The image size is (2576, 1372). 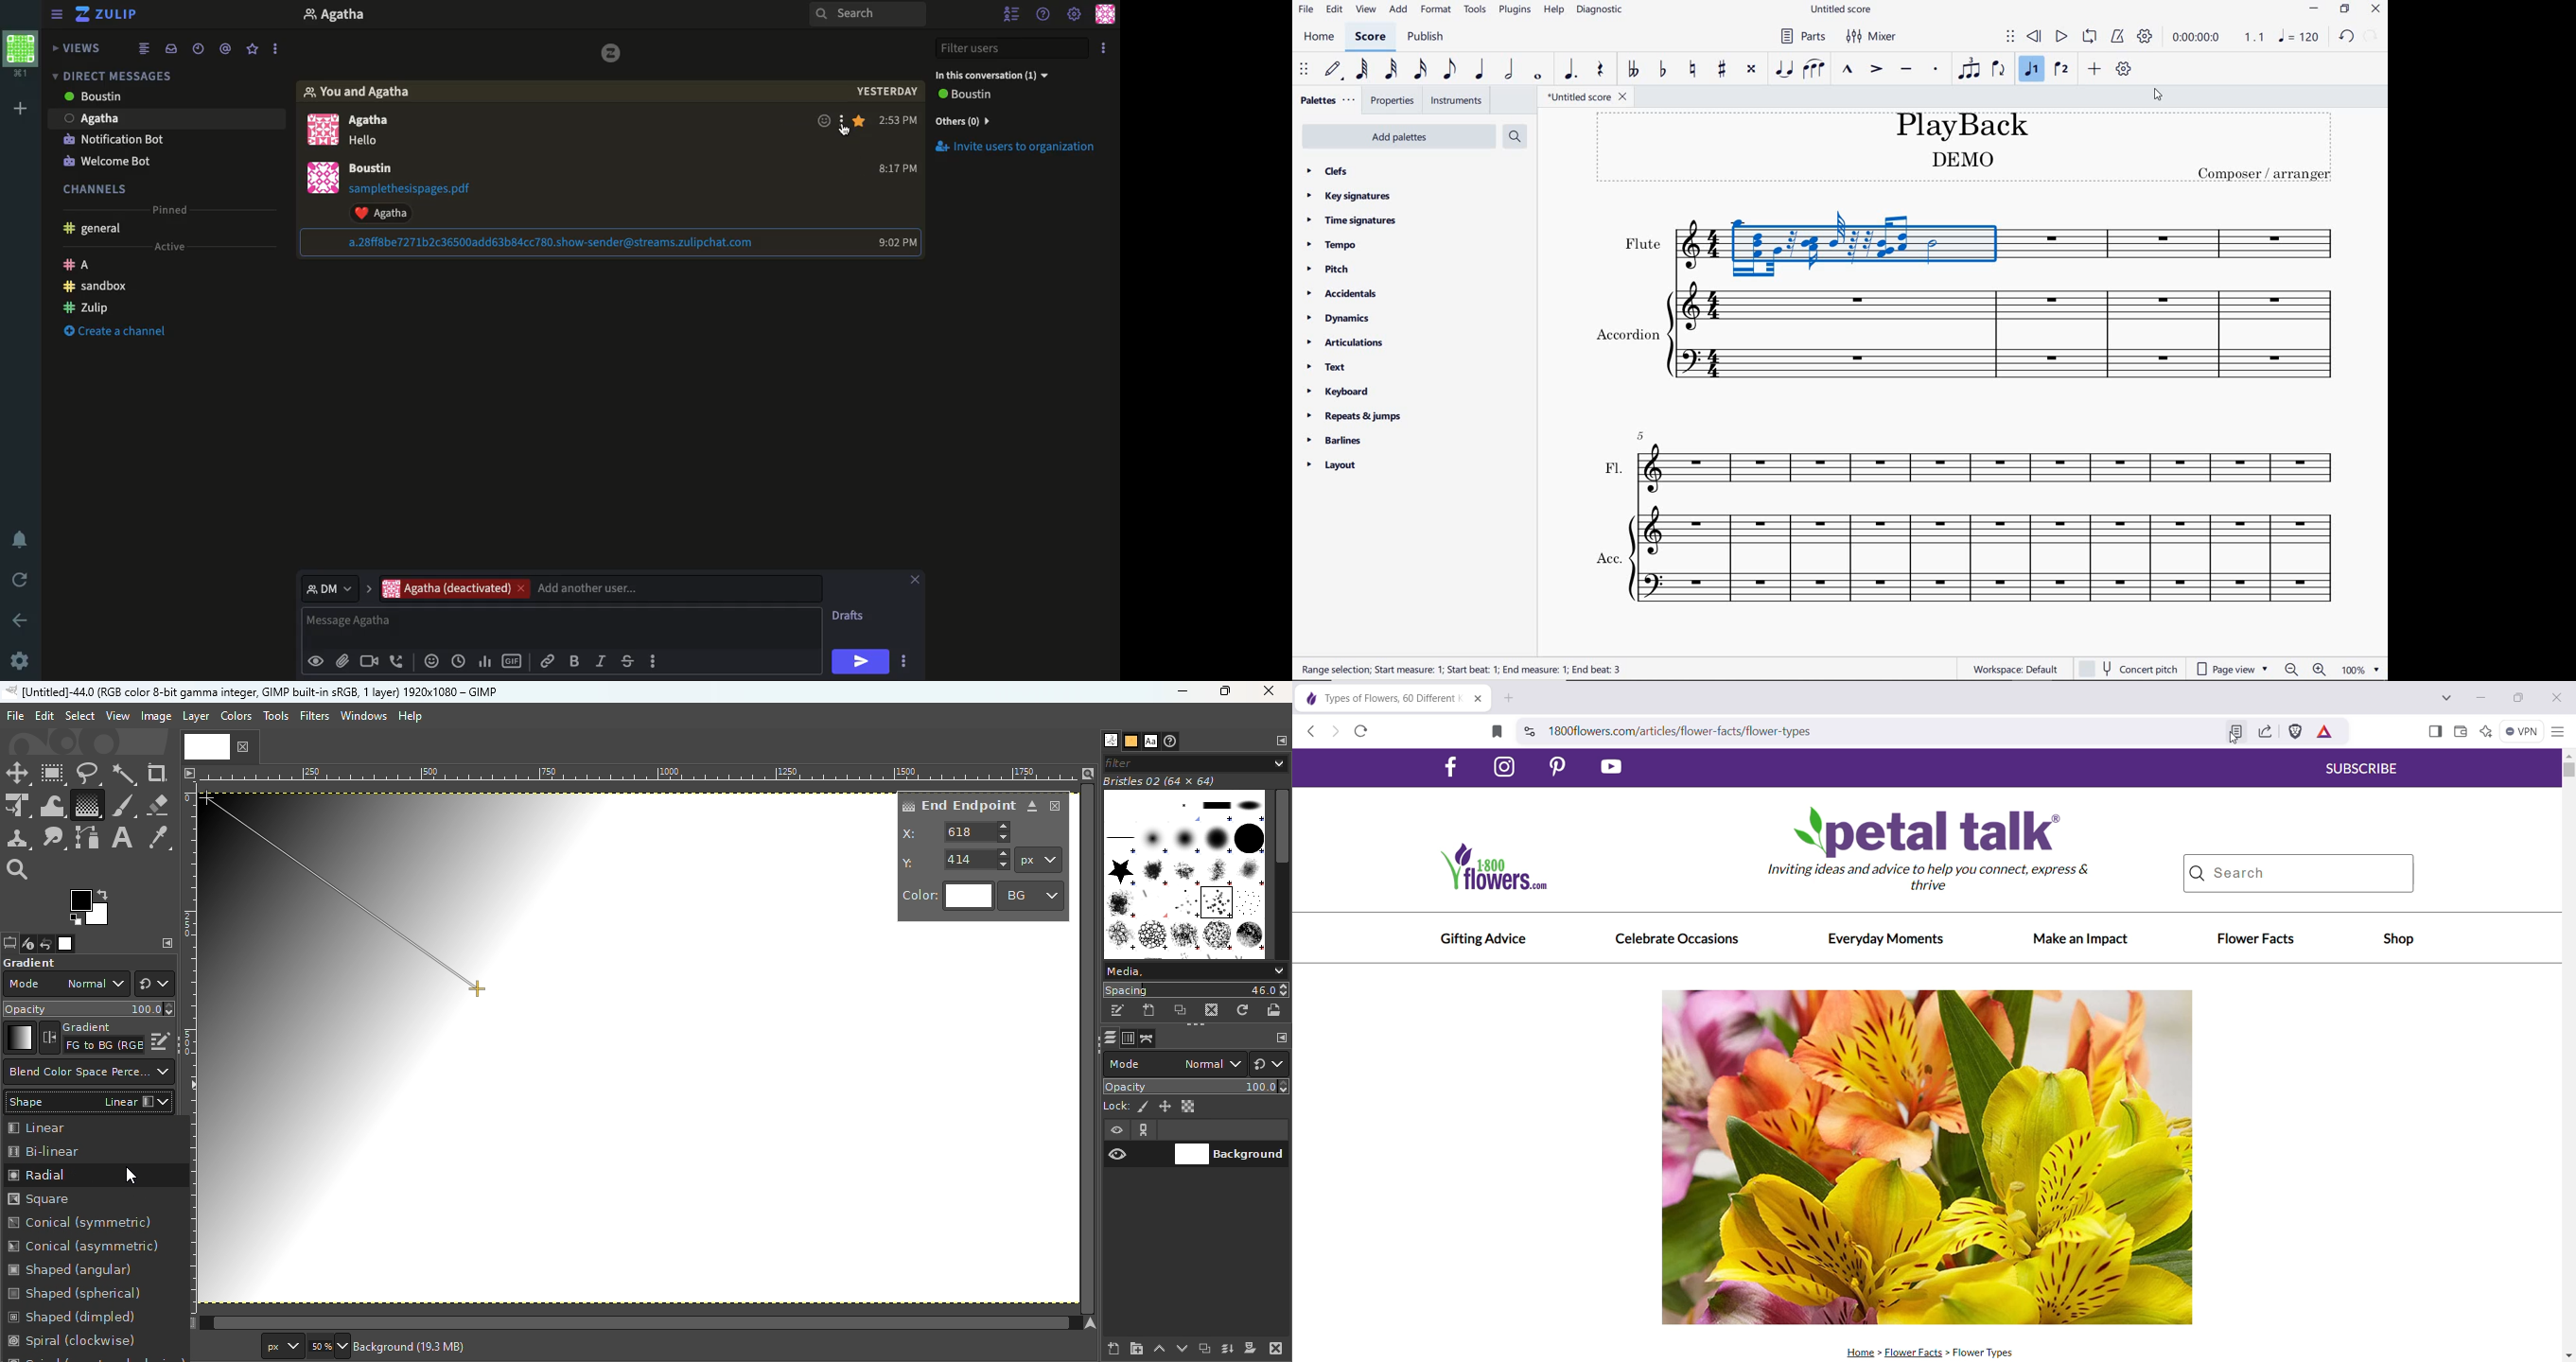 What do you see at coordinates (1393, 70) in the screenshot?
I see `32nd note` at bounding box center [1393, 70].